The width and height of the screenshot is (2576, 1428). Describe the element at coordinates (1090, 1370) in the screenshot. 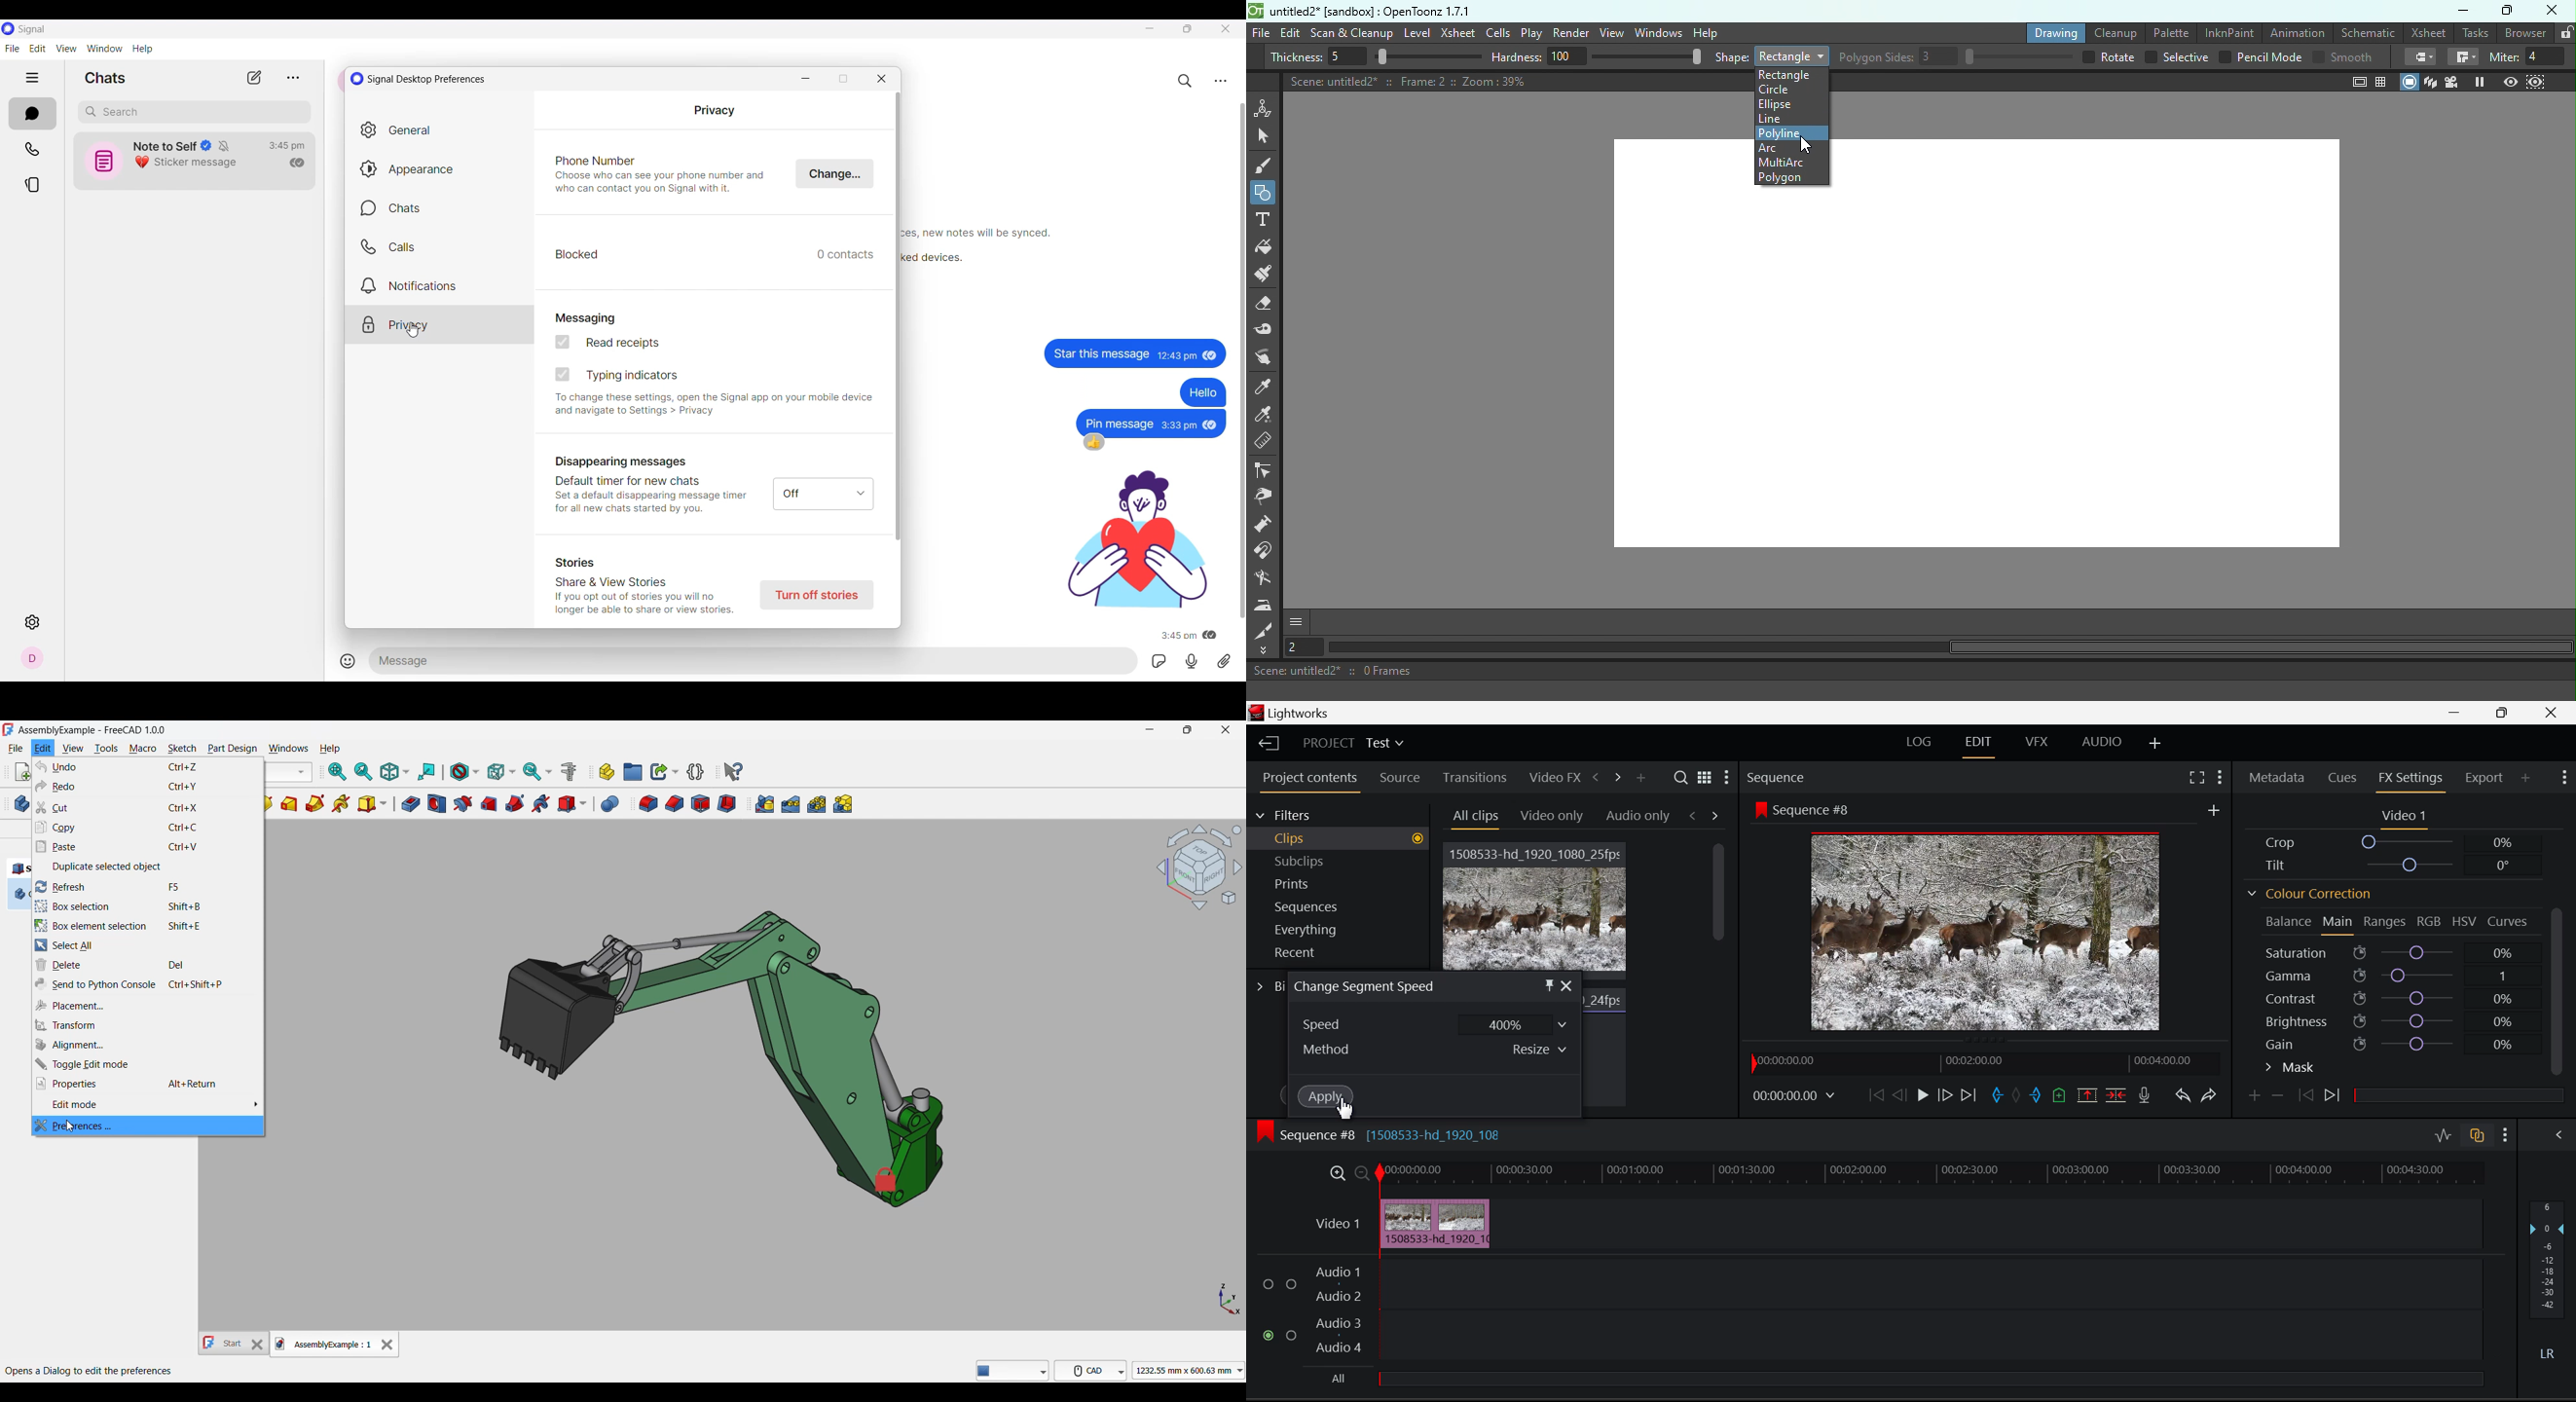

I see `CAD navigation style options` at that location.